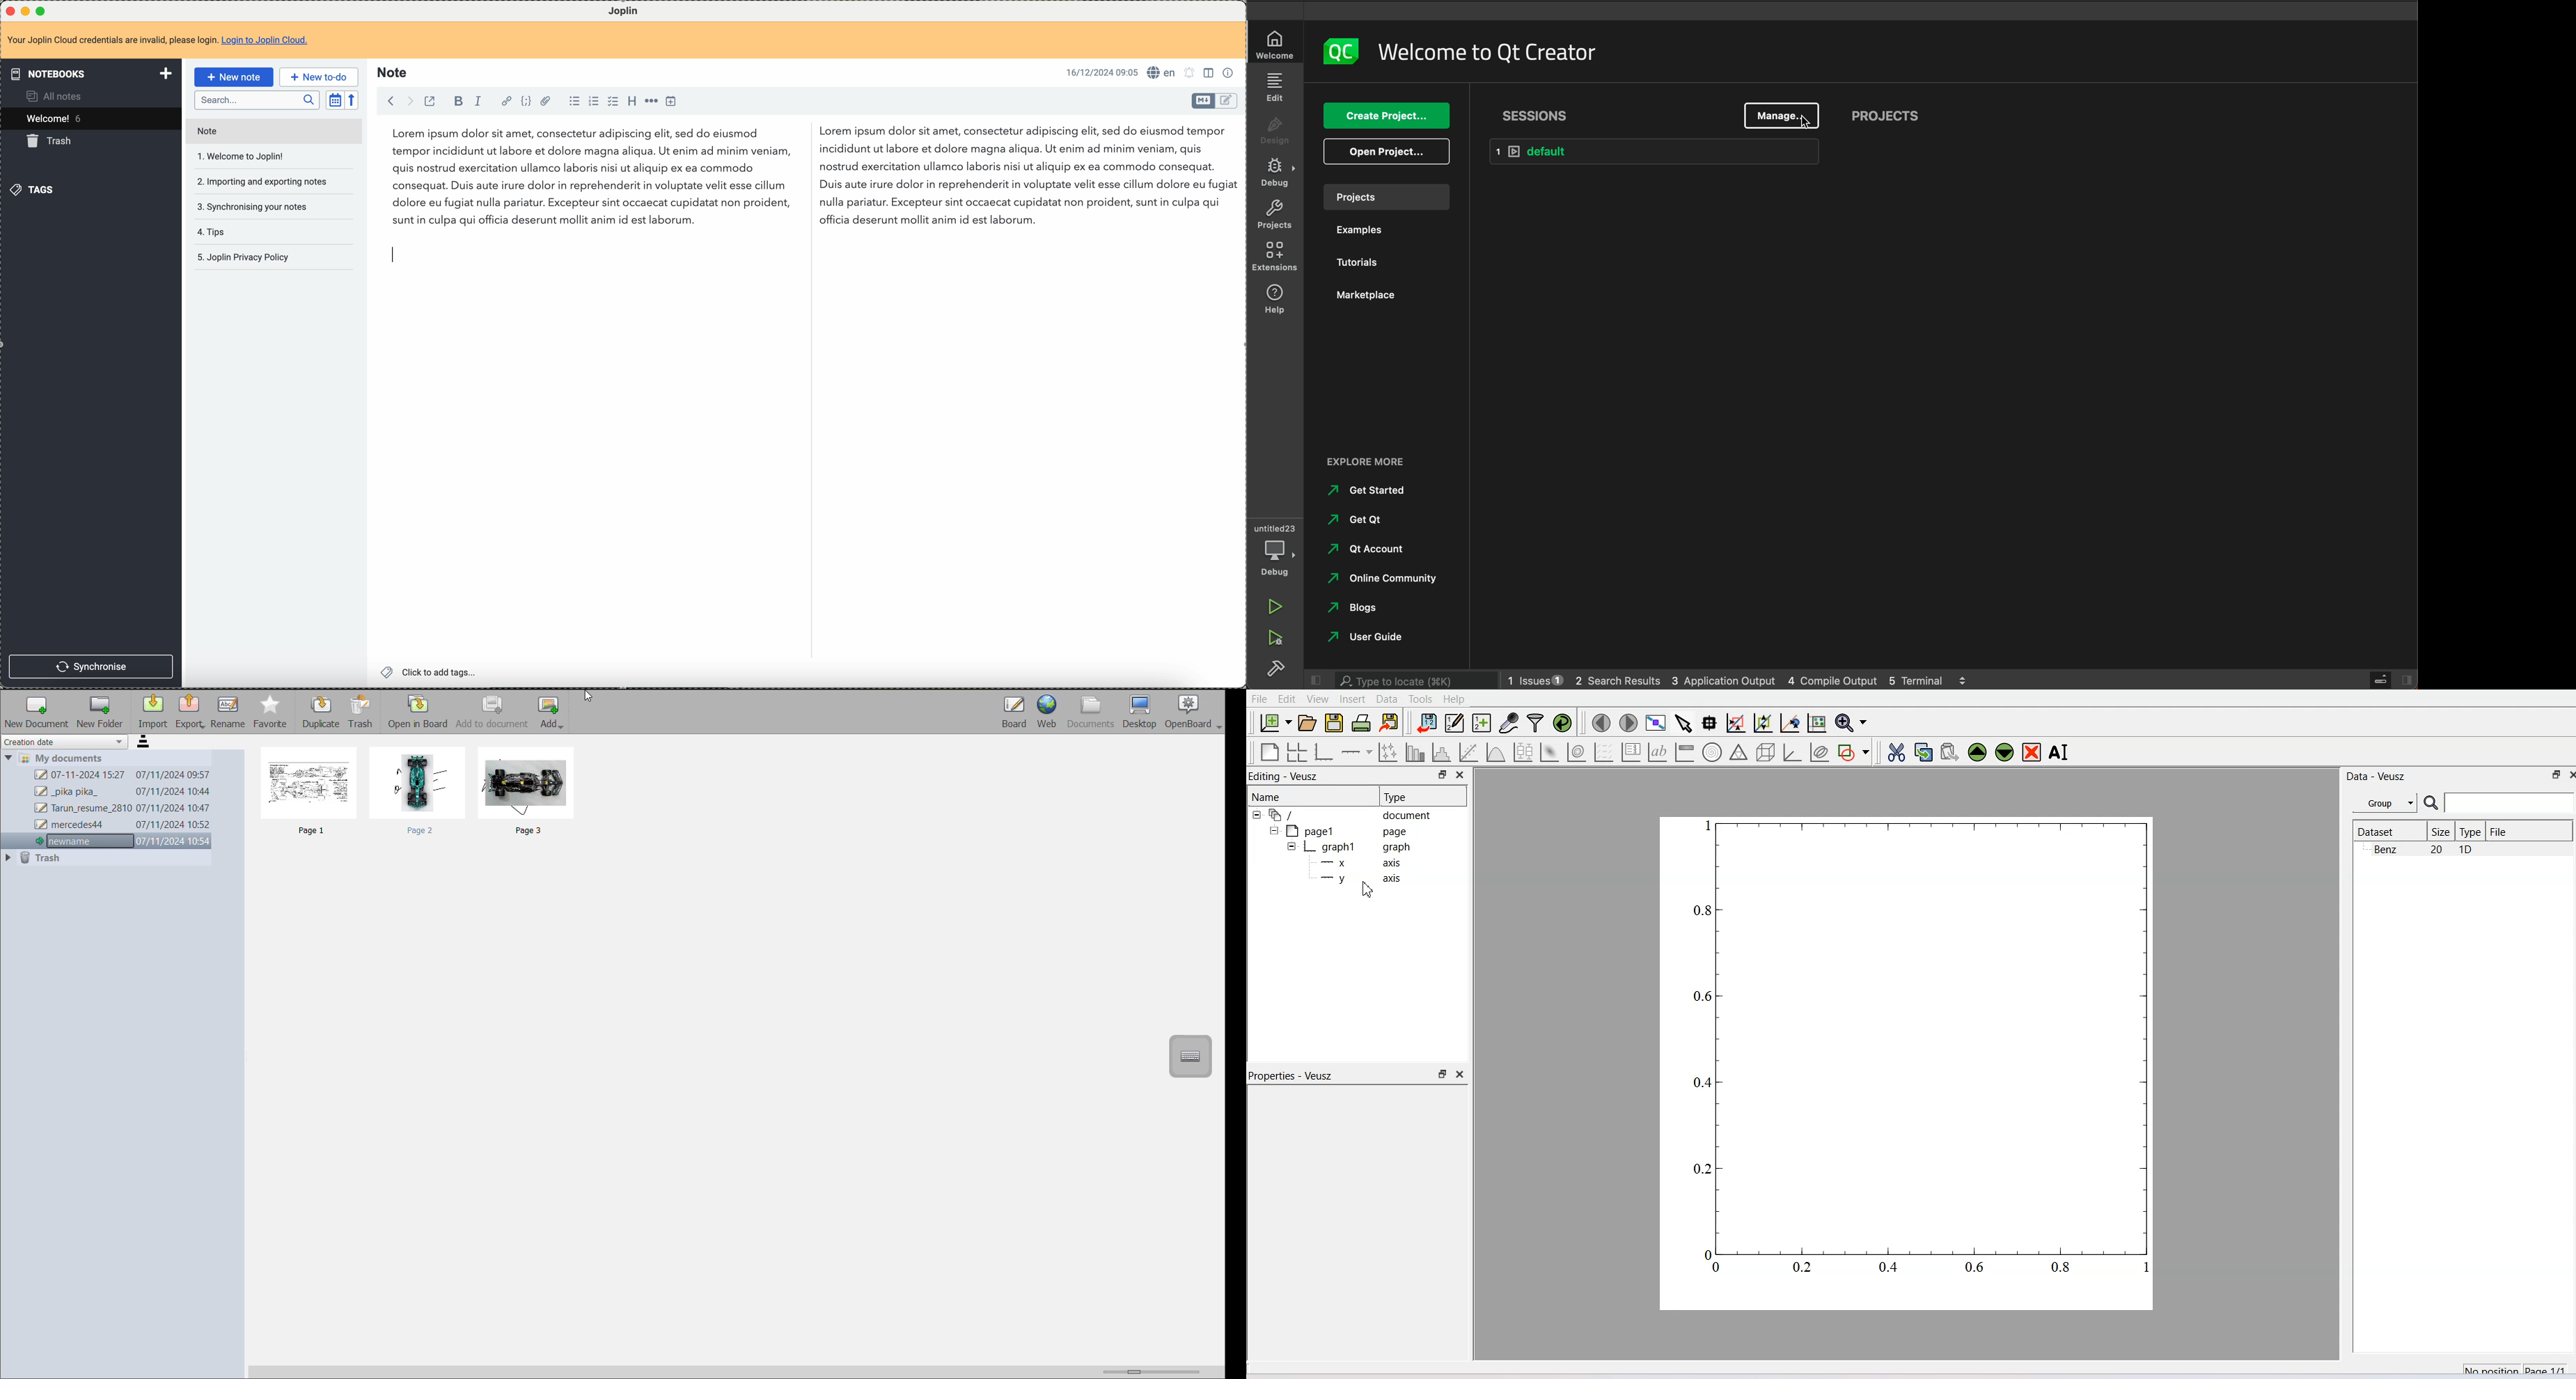 Image resolution: width=2576 pixels, height=1400 pixels. I want to click on bulleted list, so click(573, 102).